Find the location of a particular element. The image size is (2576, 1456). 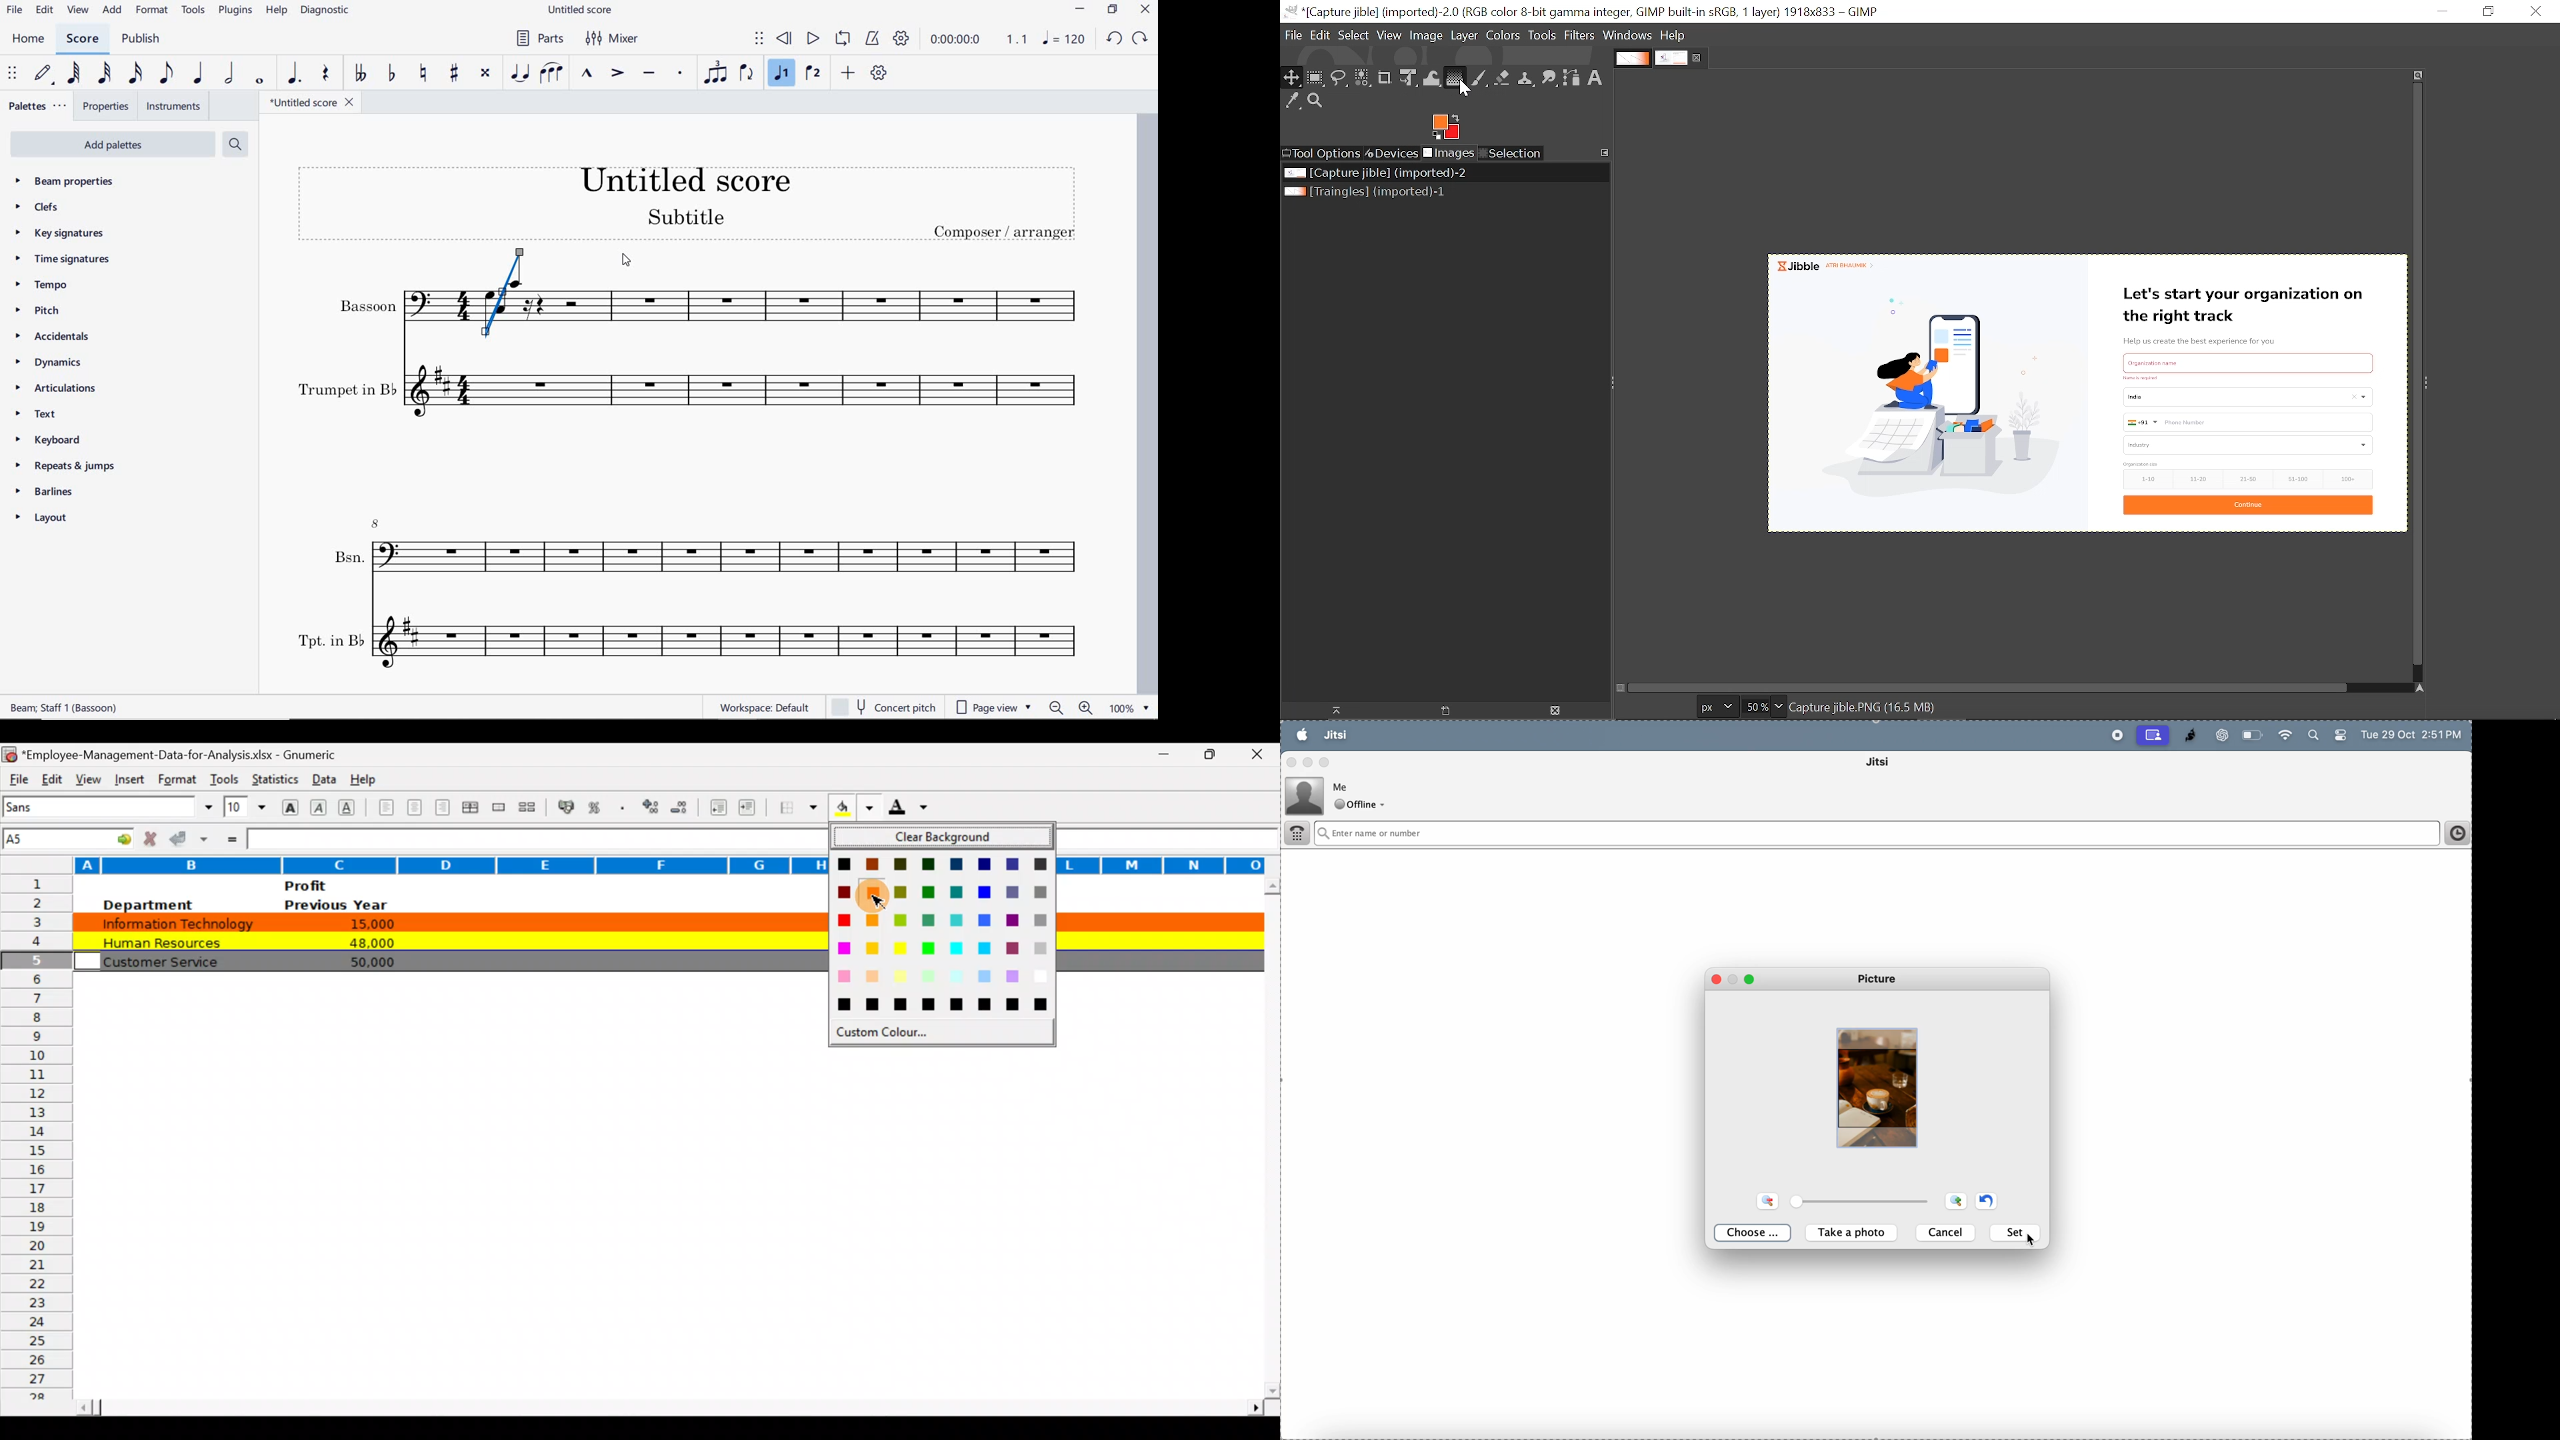

help is located at coordinates (1454, 736).